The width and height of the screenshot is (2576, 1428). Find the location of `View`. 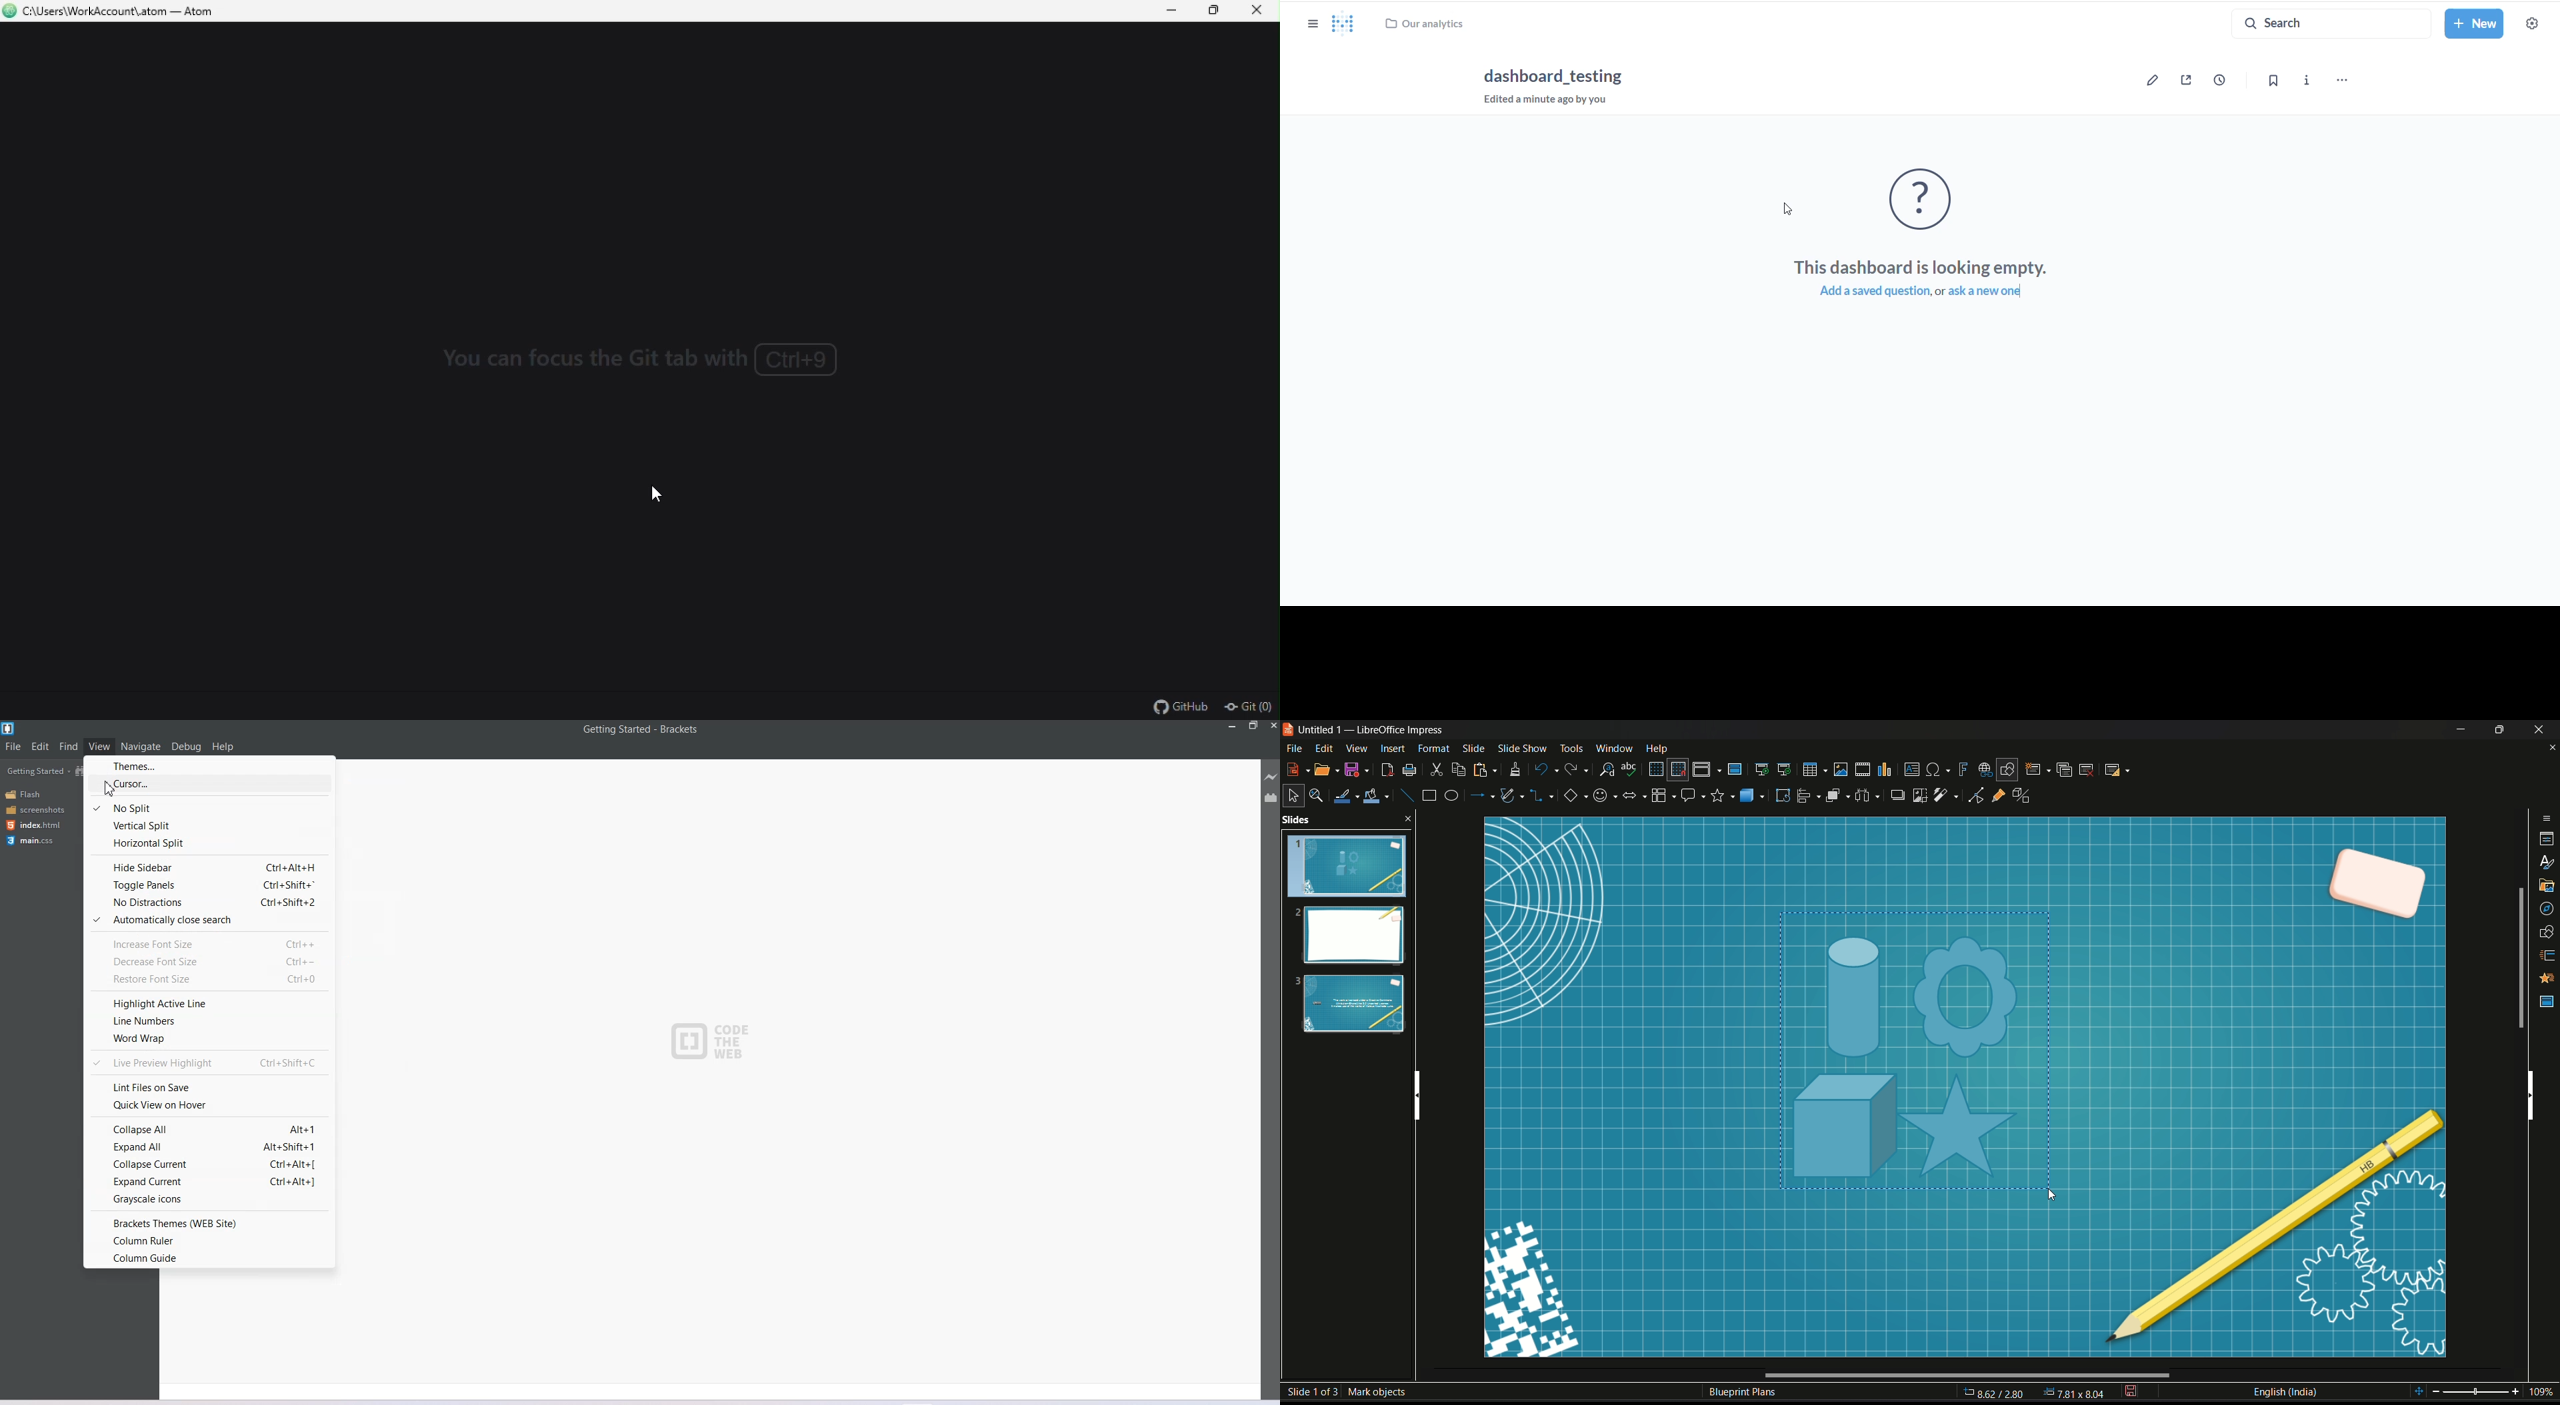

View is located at coordinates (99, 745).